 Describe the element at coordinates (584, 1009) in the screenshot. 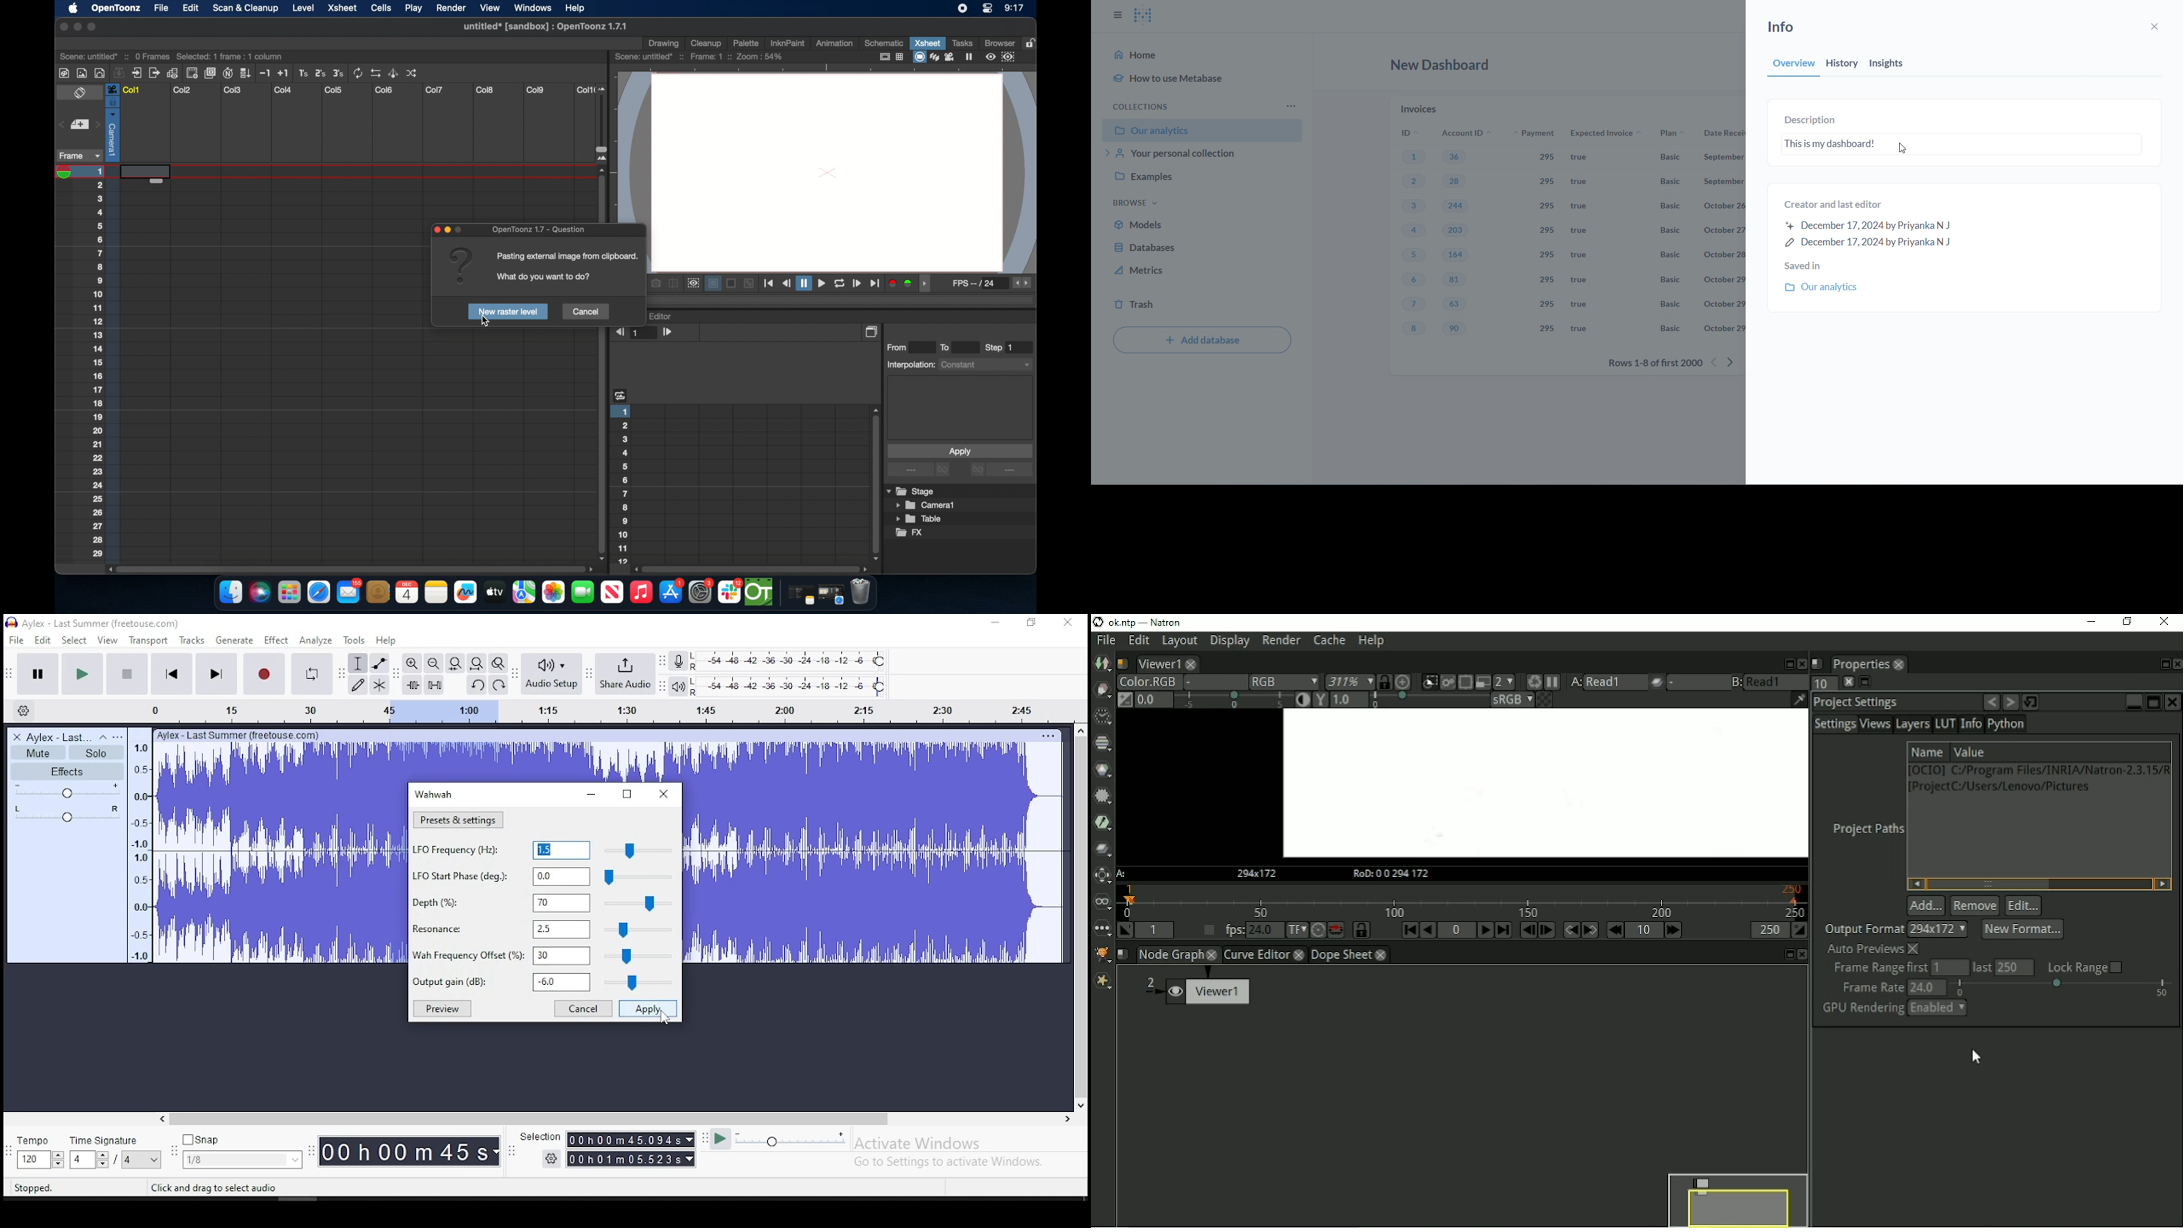

I see `cancel` at that location.